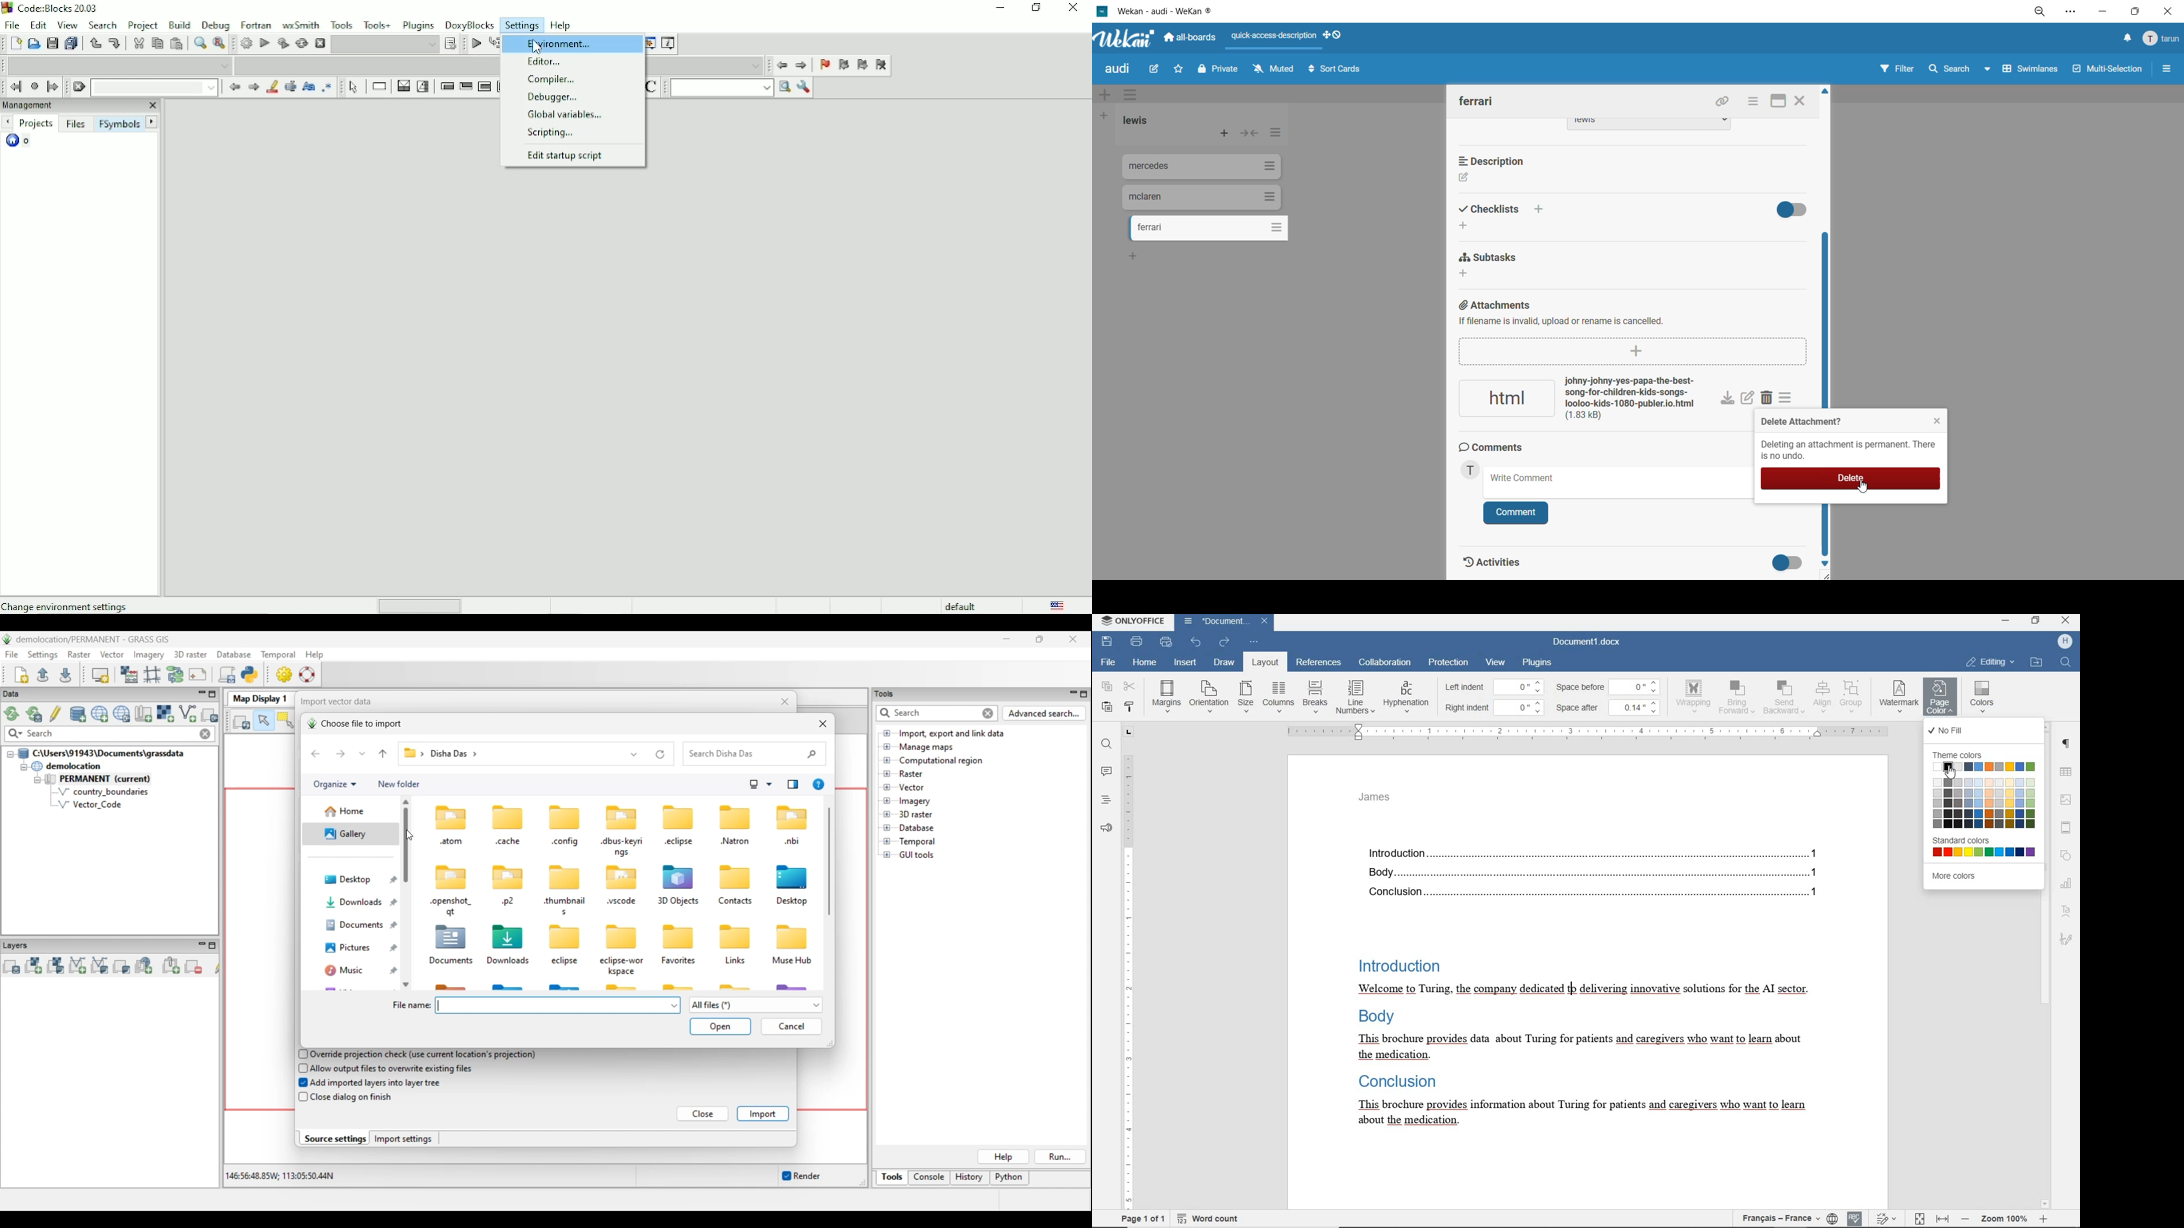 The height and width of the screenshot is (1232, 2184). What do you see at coordinates (1959, 71) in the screenshot?
I see `search` at bounding box center [1959, 71].